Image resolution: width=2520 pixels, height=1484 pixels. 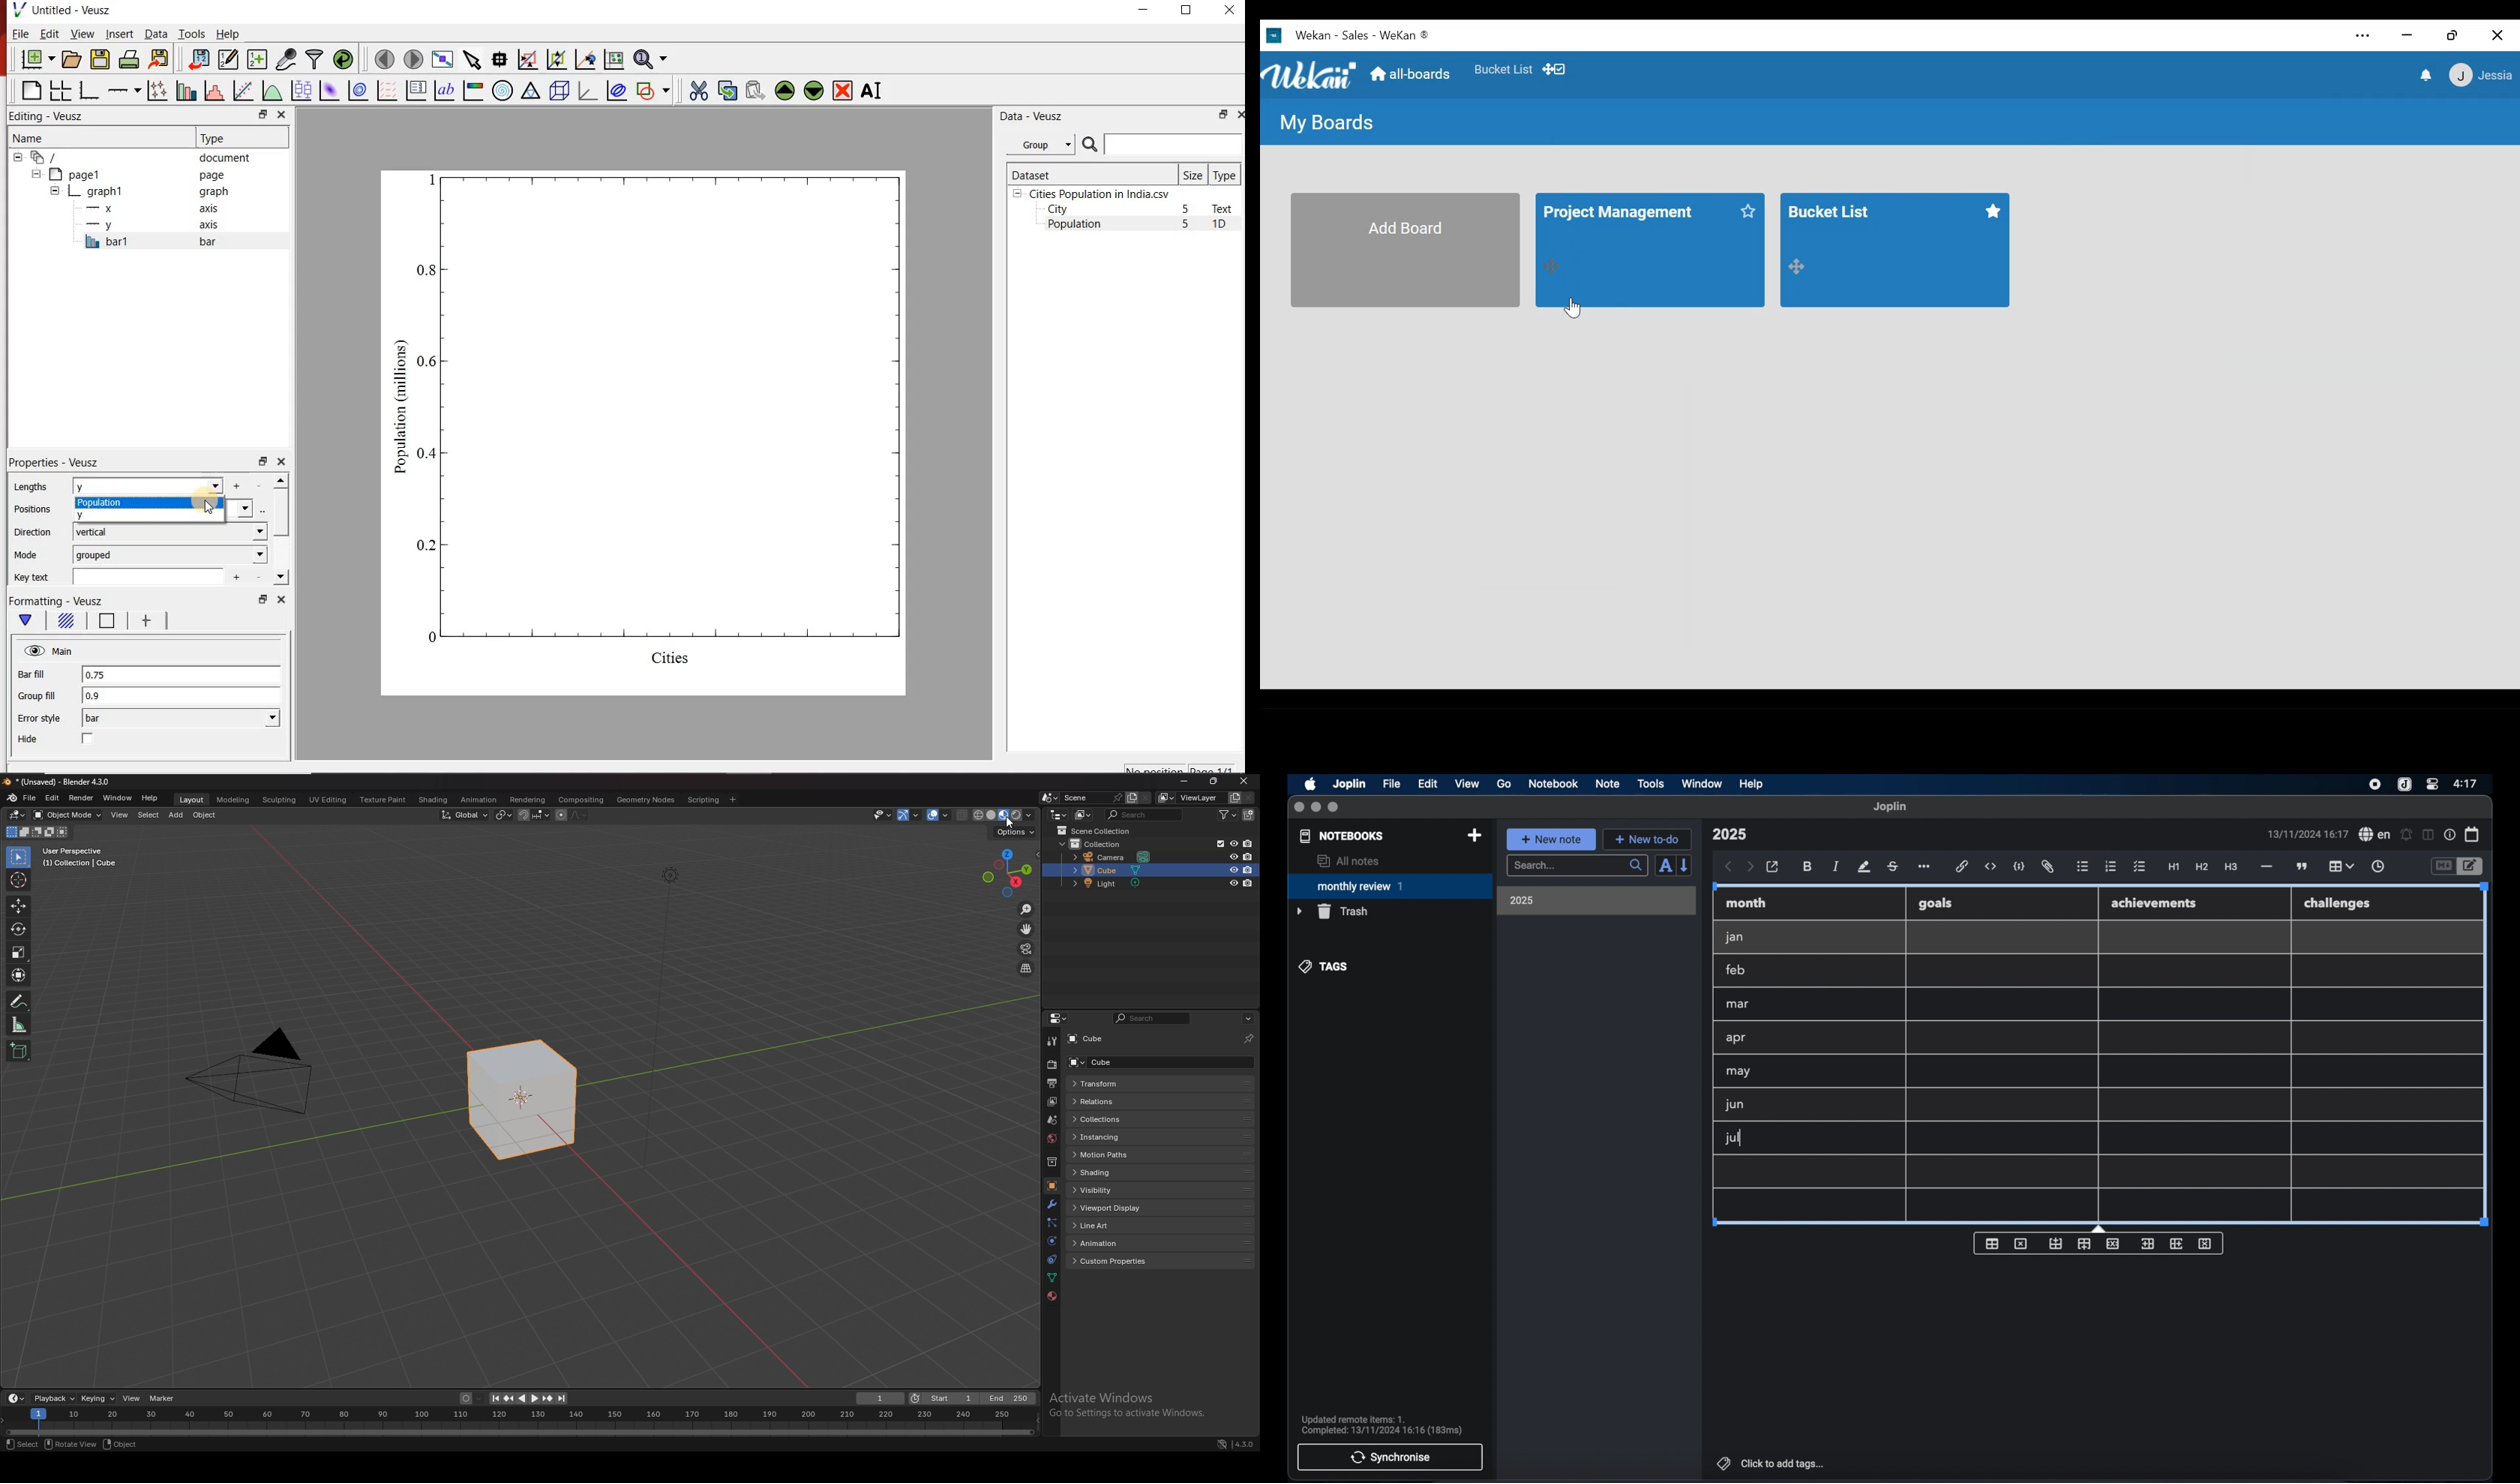 What do you see at coordinates (478, 800) in the screenshot?
I see `animation` at bounding box center [478, 800].